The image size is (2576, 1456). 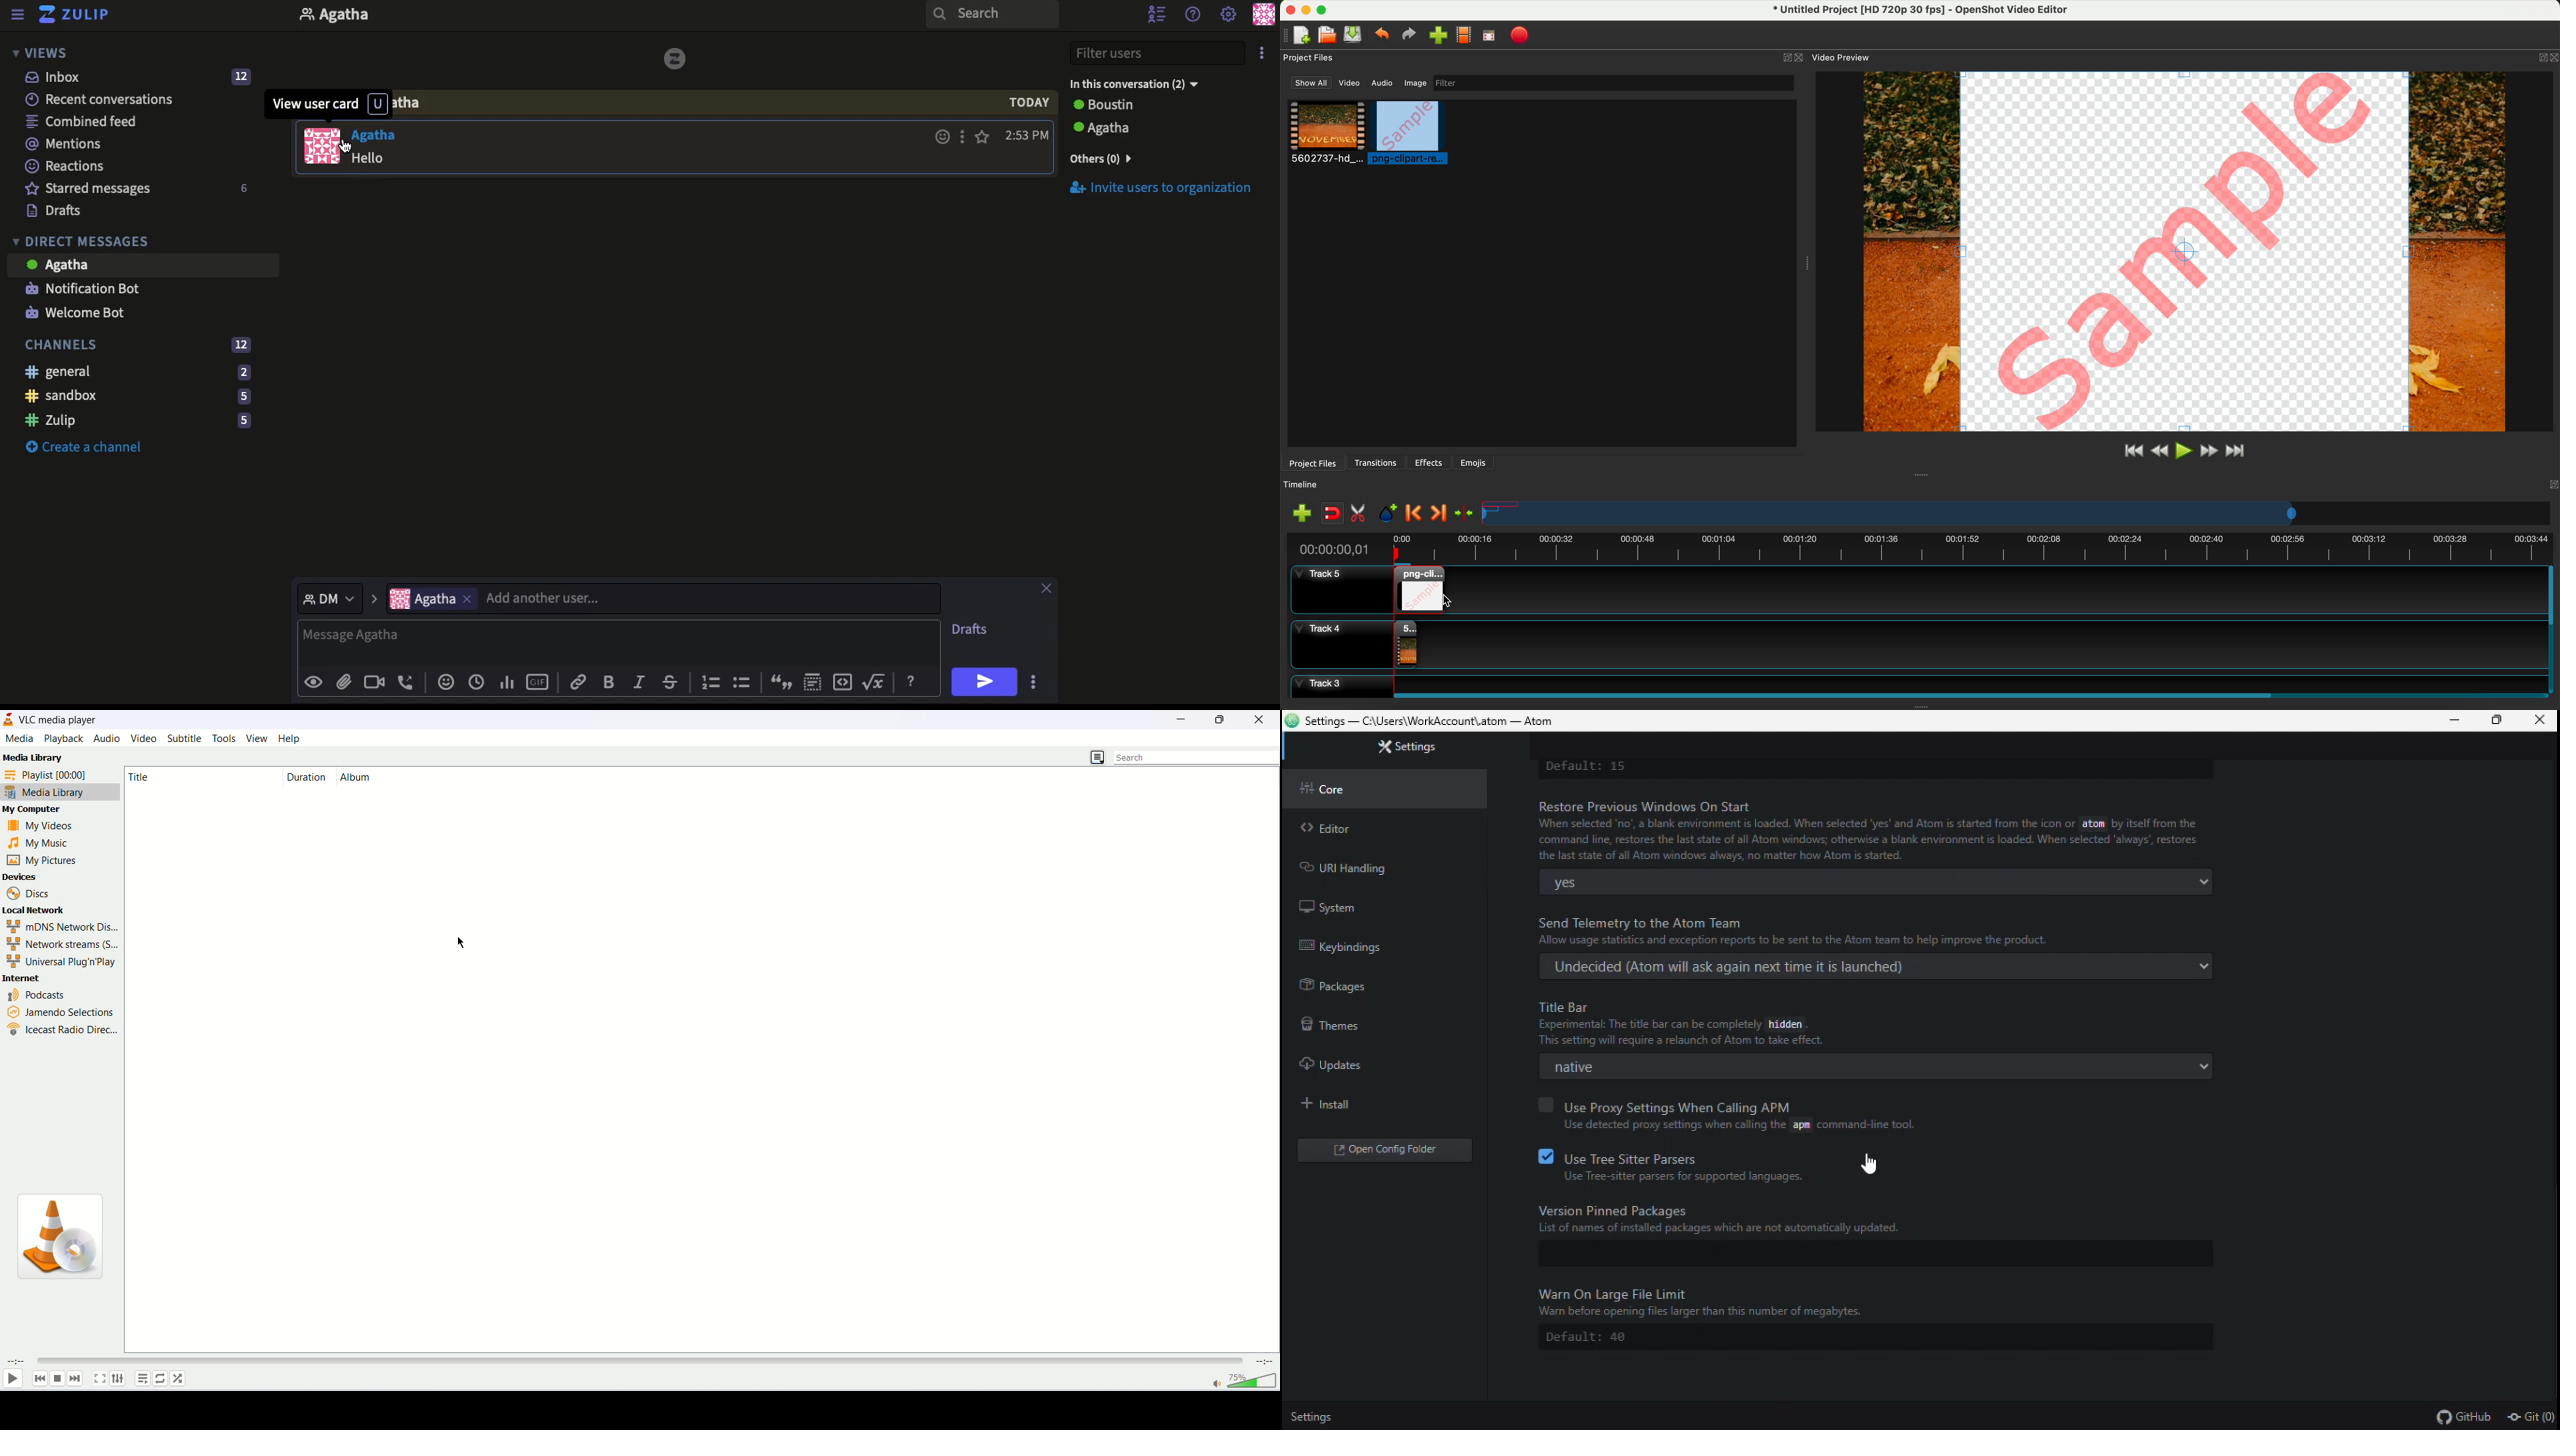 I want to click on , so click(x=466, y=599).